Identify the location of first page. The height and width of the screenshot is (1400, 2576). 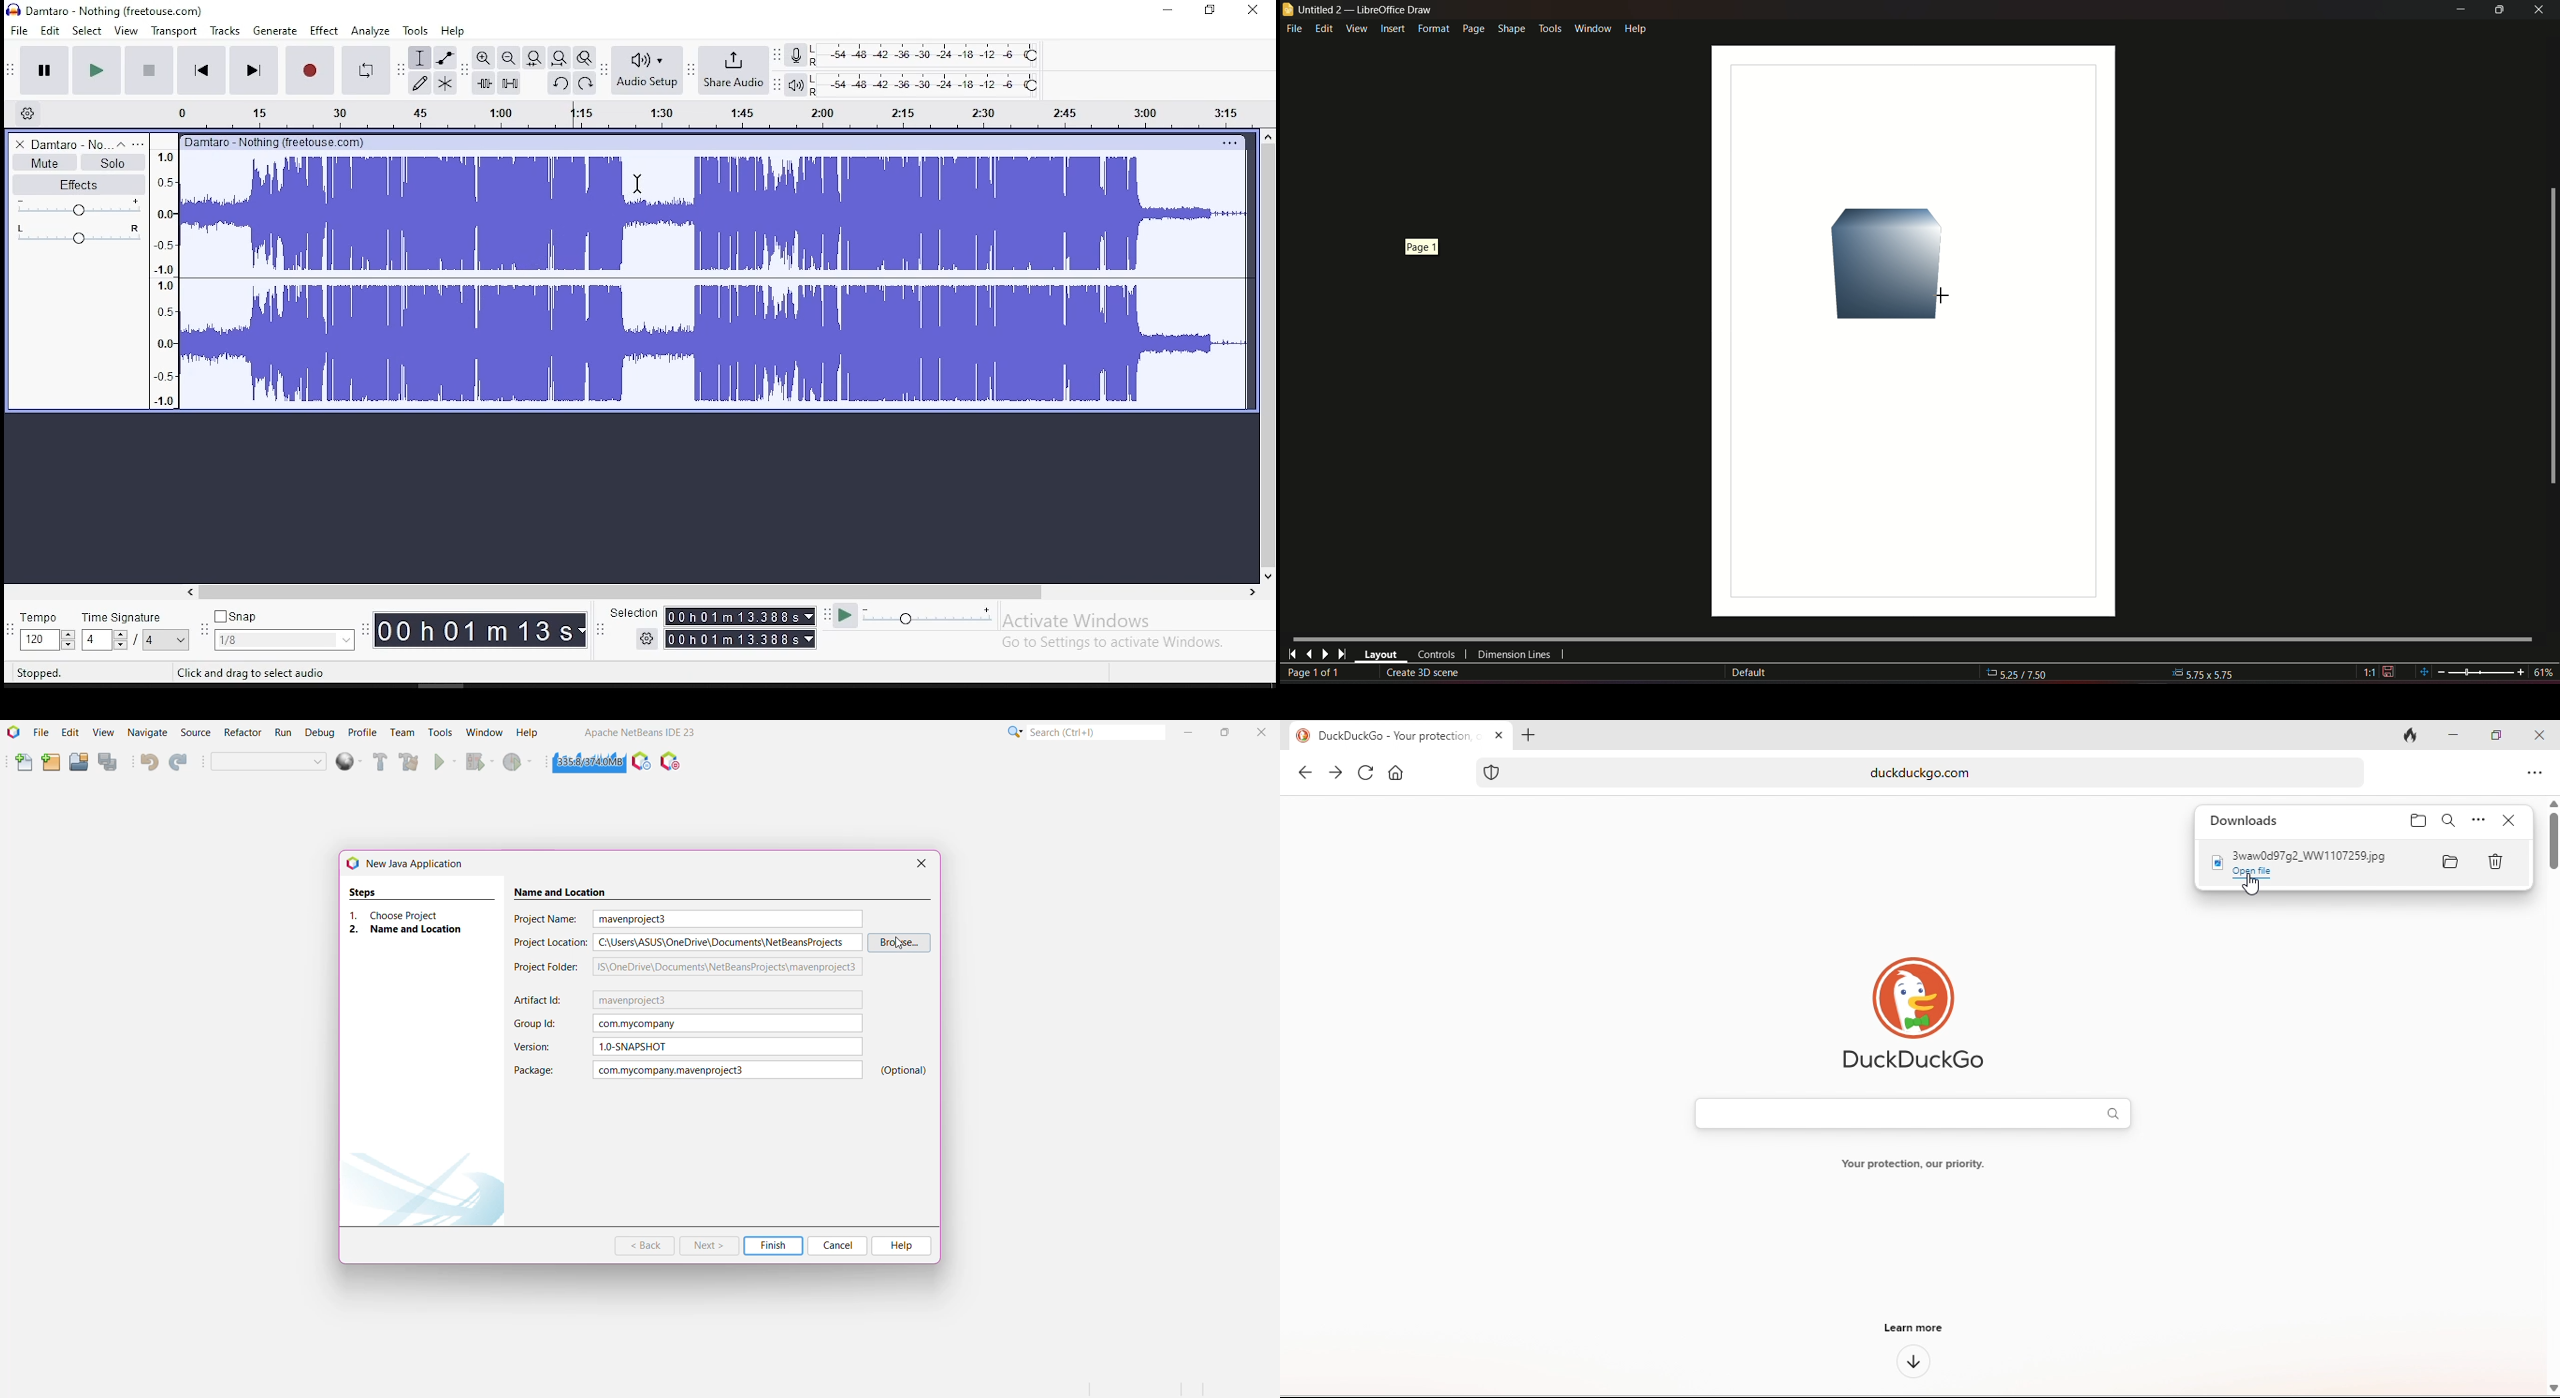
(1293, 653).